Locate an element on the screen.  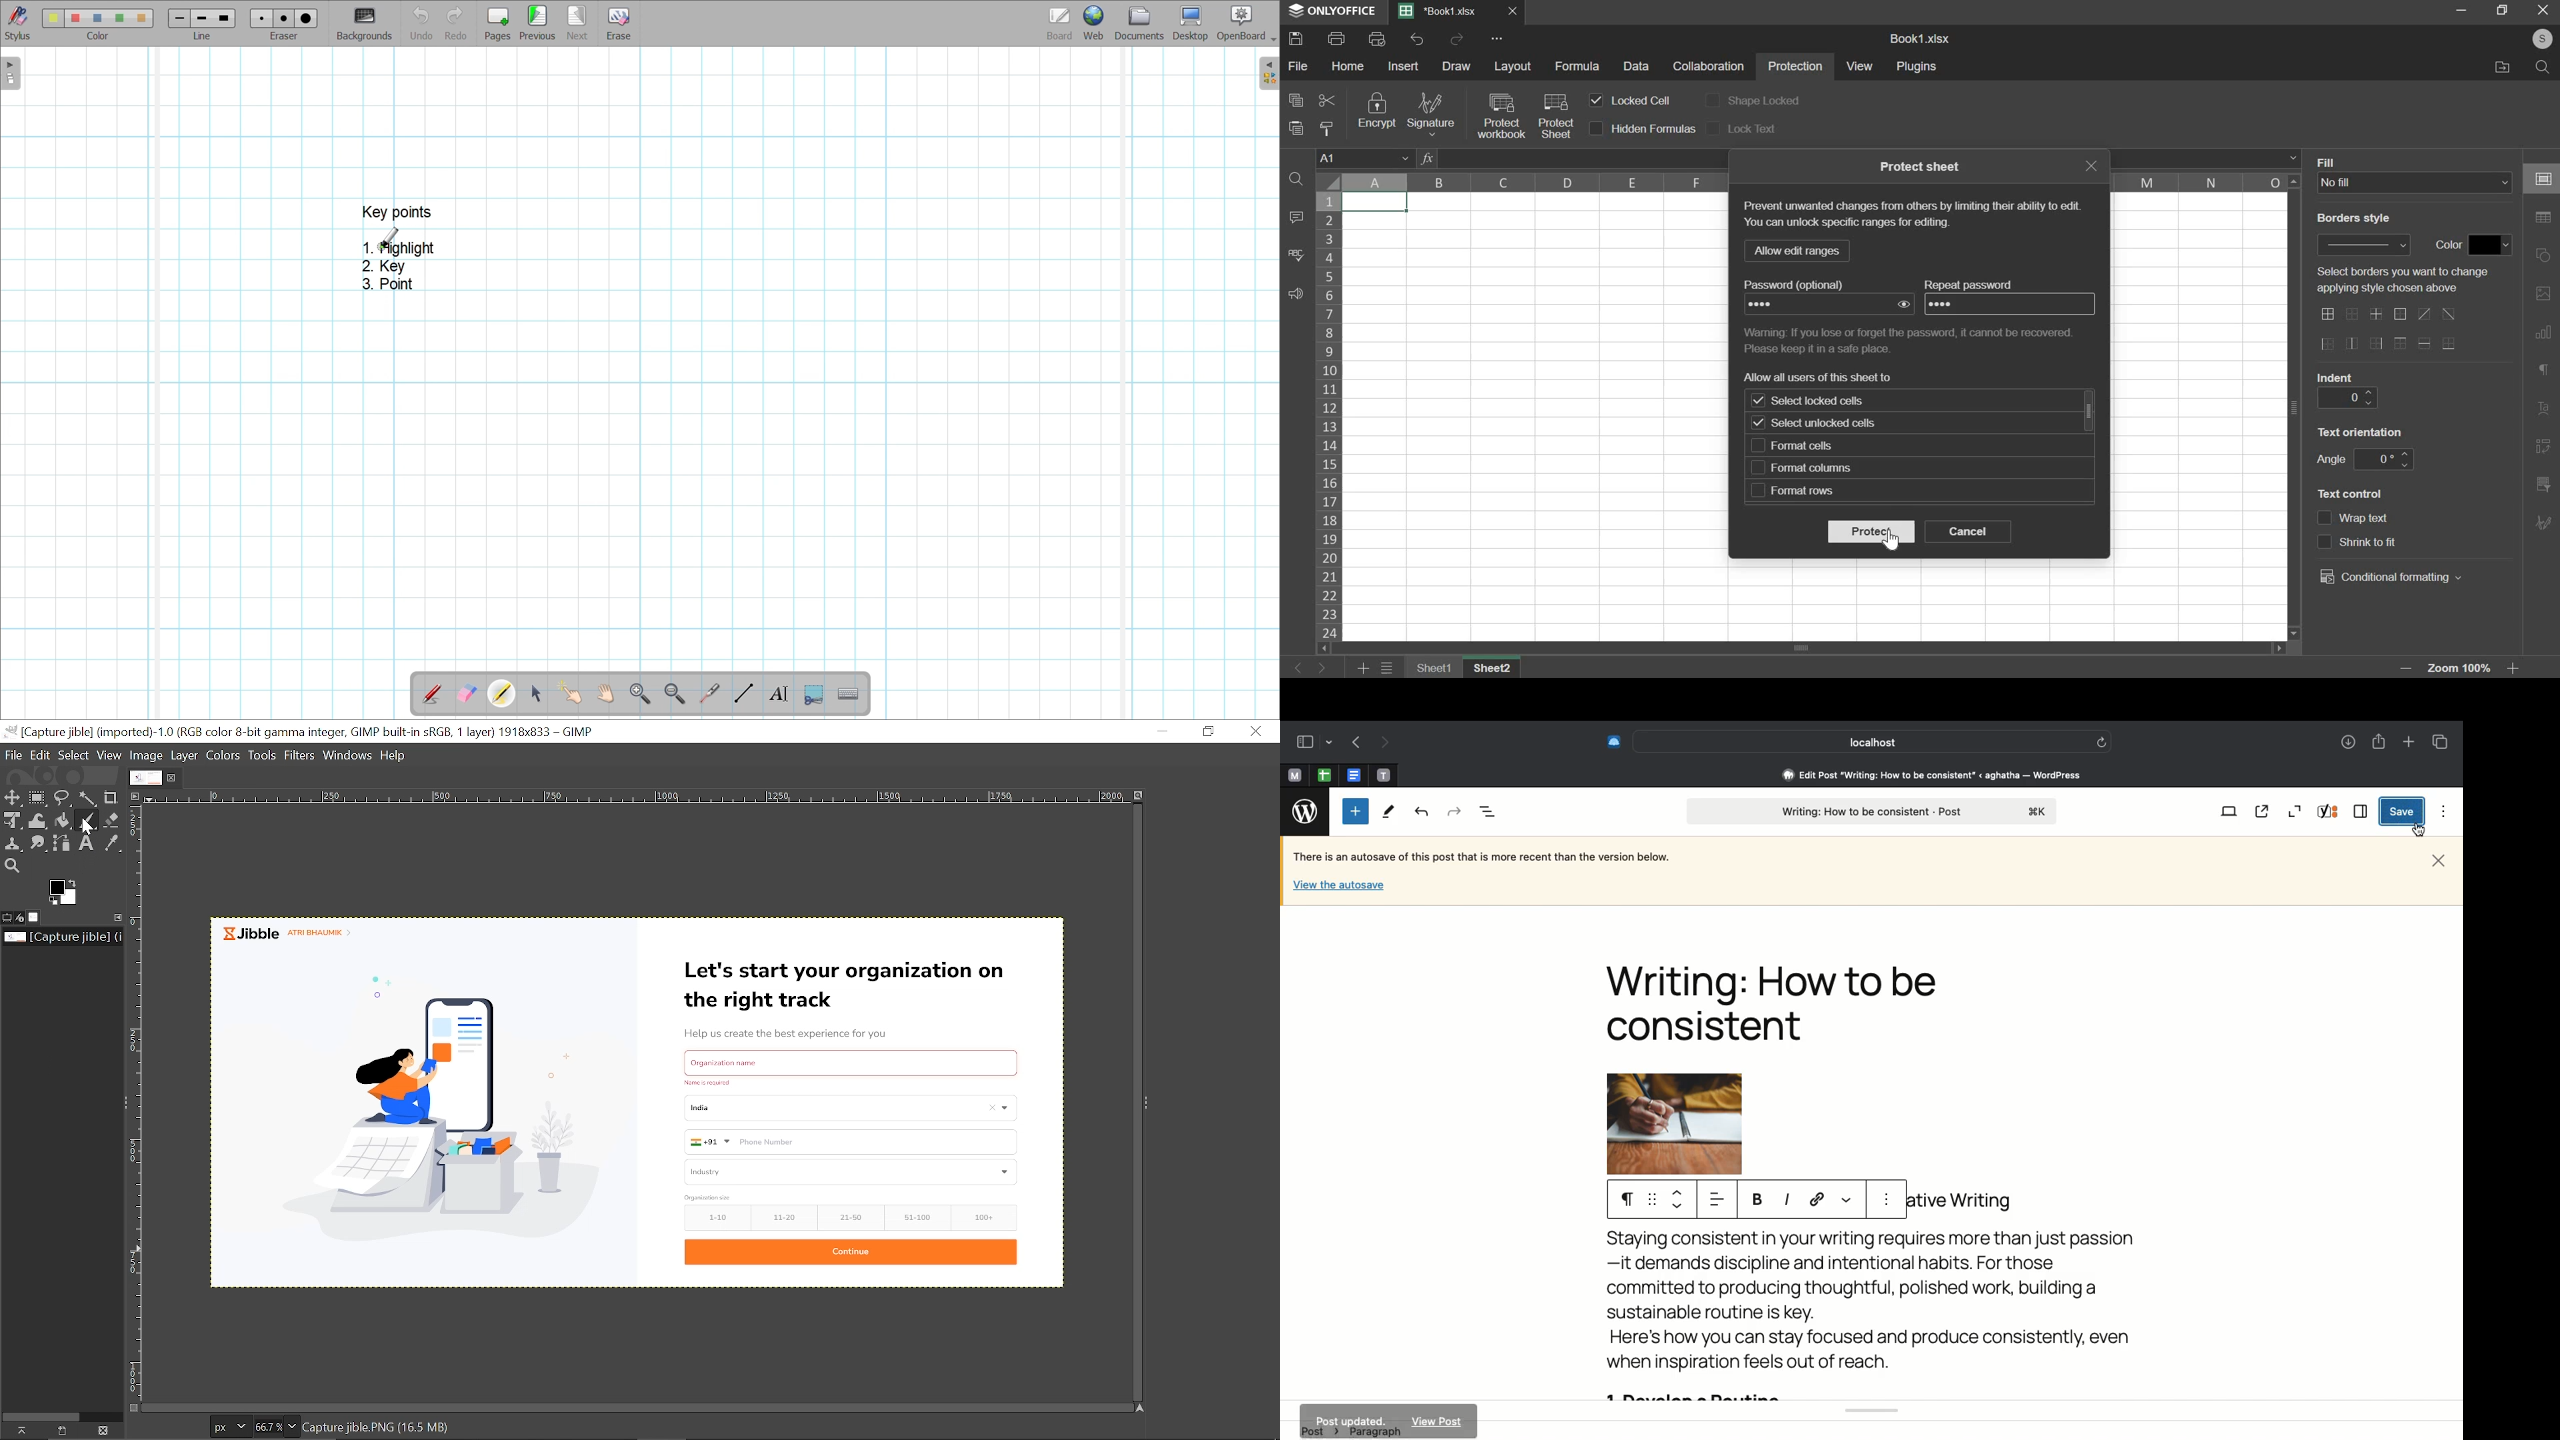
Raise this images displays is located at coordinates (19, 1430).